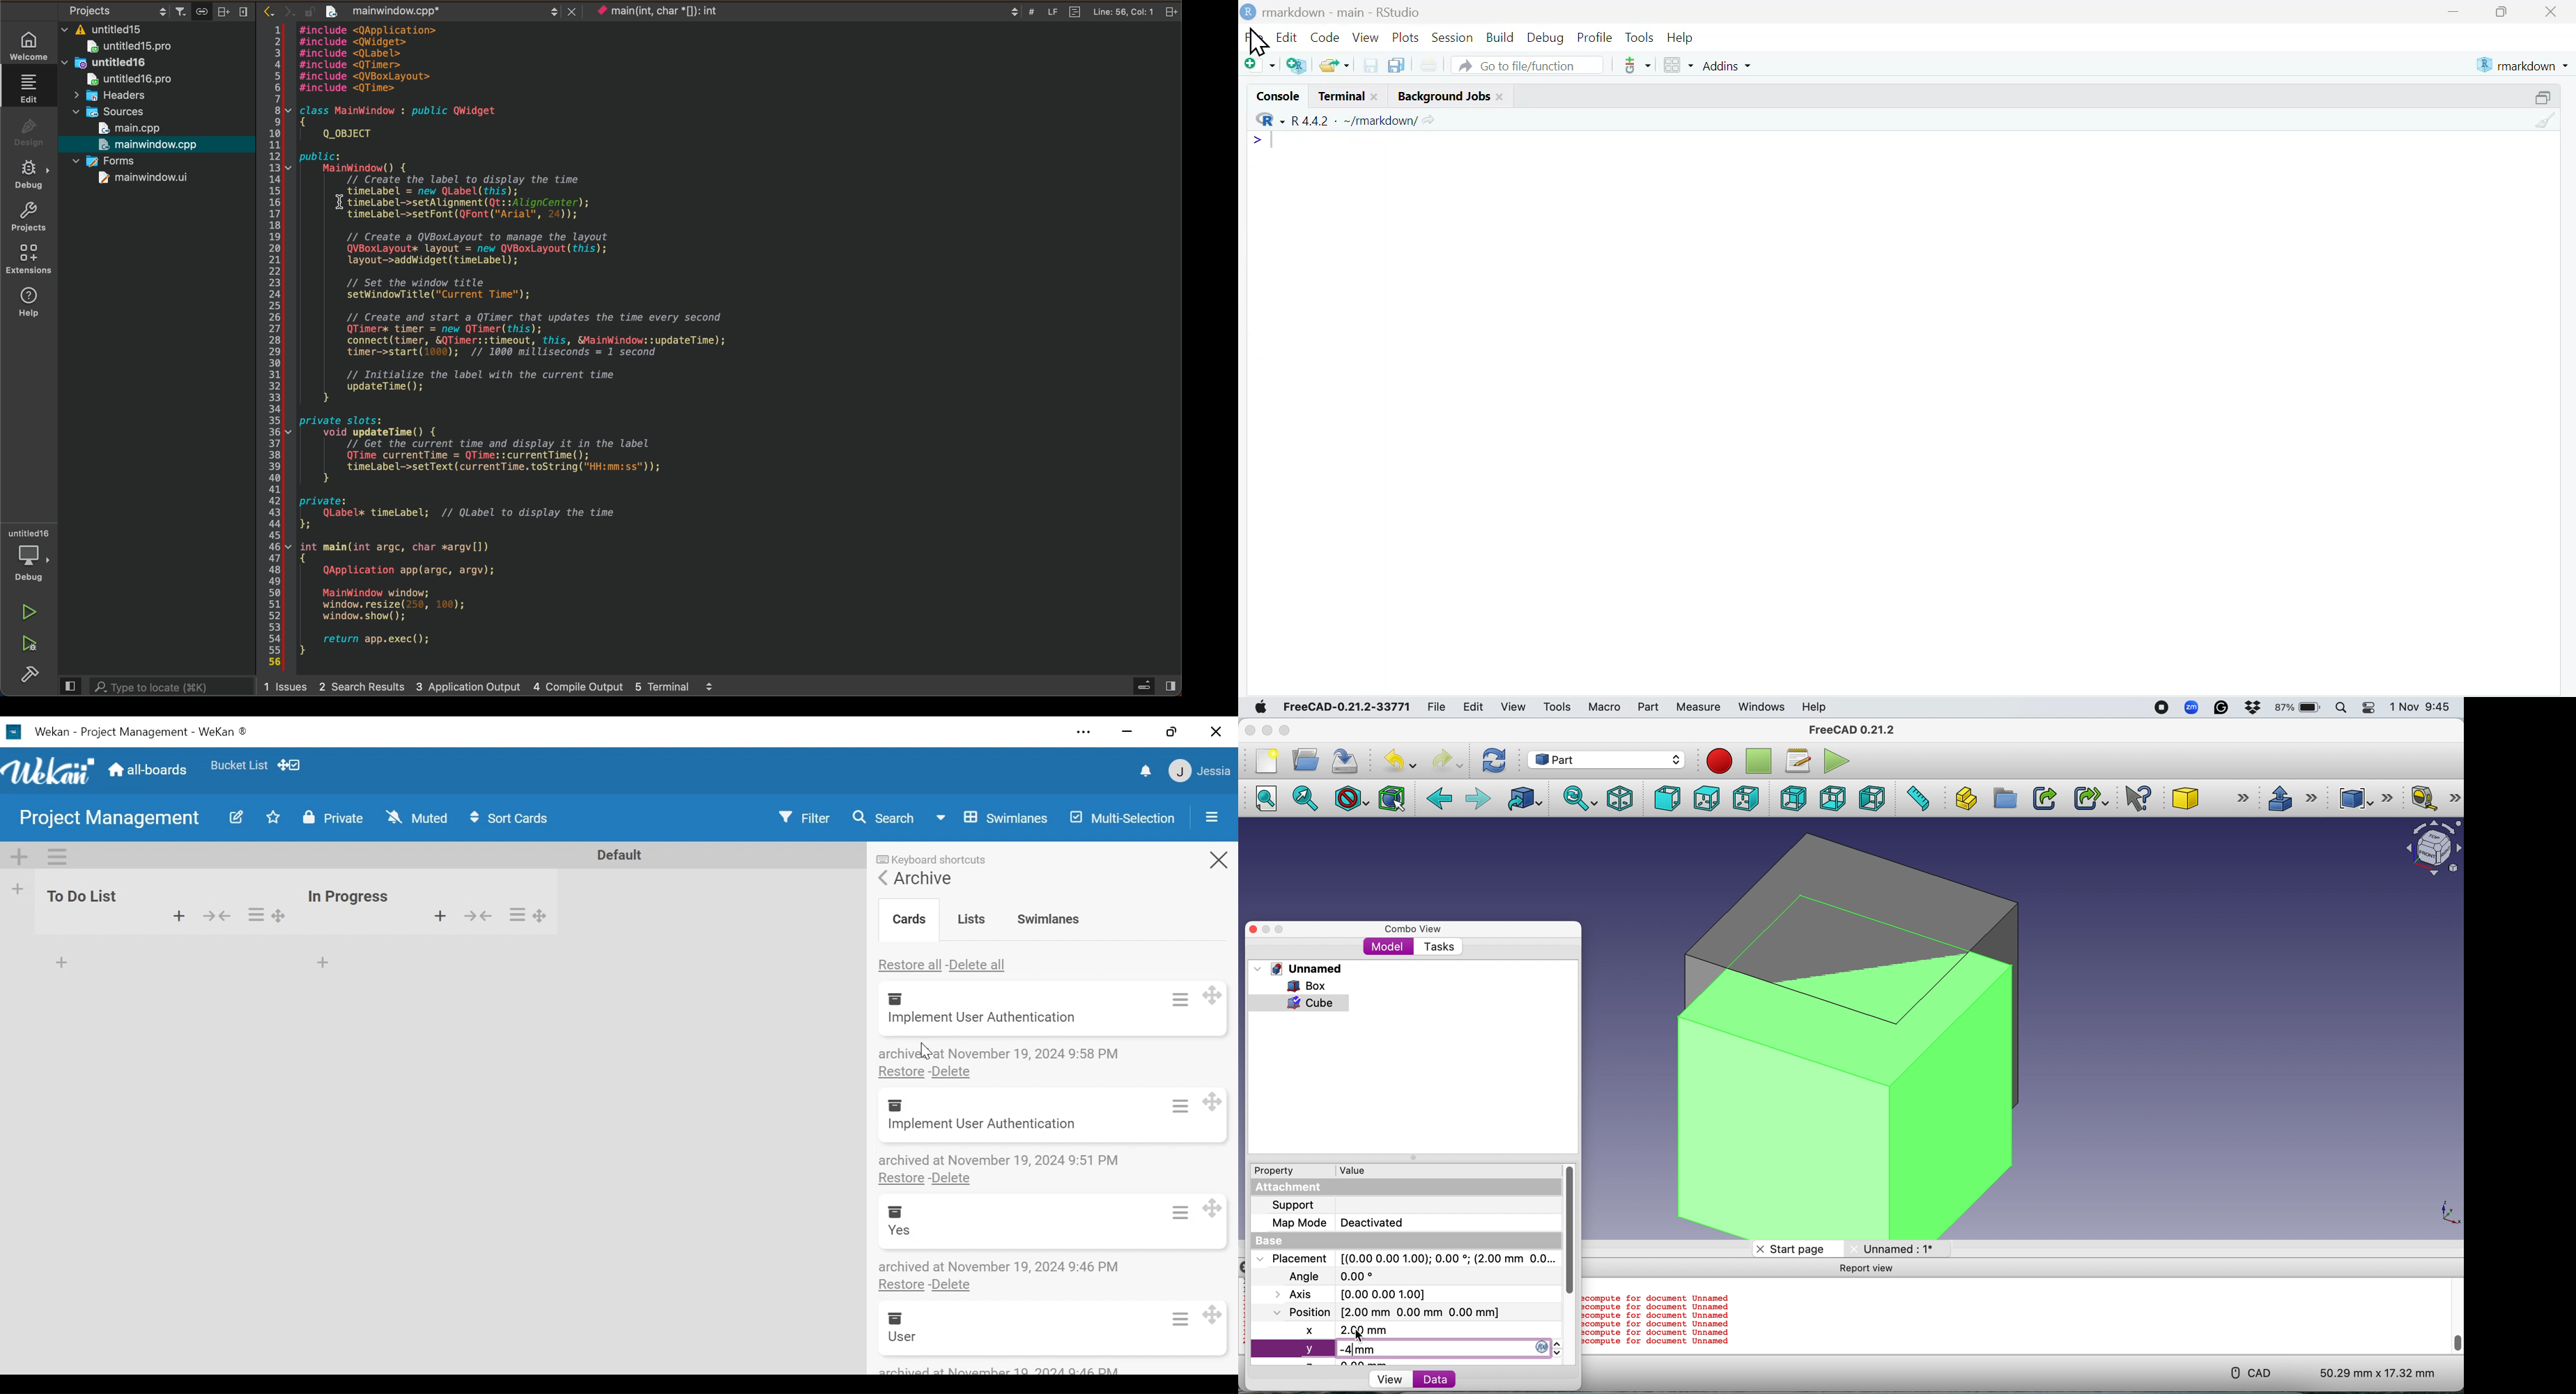 This screenshot has width=2576, height=1400. Describe the element at coordinates (2369, 1371) in the screenshot. I see `50.29 mm x 17.32 mm` at that location.